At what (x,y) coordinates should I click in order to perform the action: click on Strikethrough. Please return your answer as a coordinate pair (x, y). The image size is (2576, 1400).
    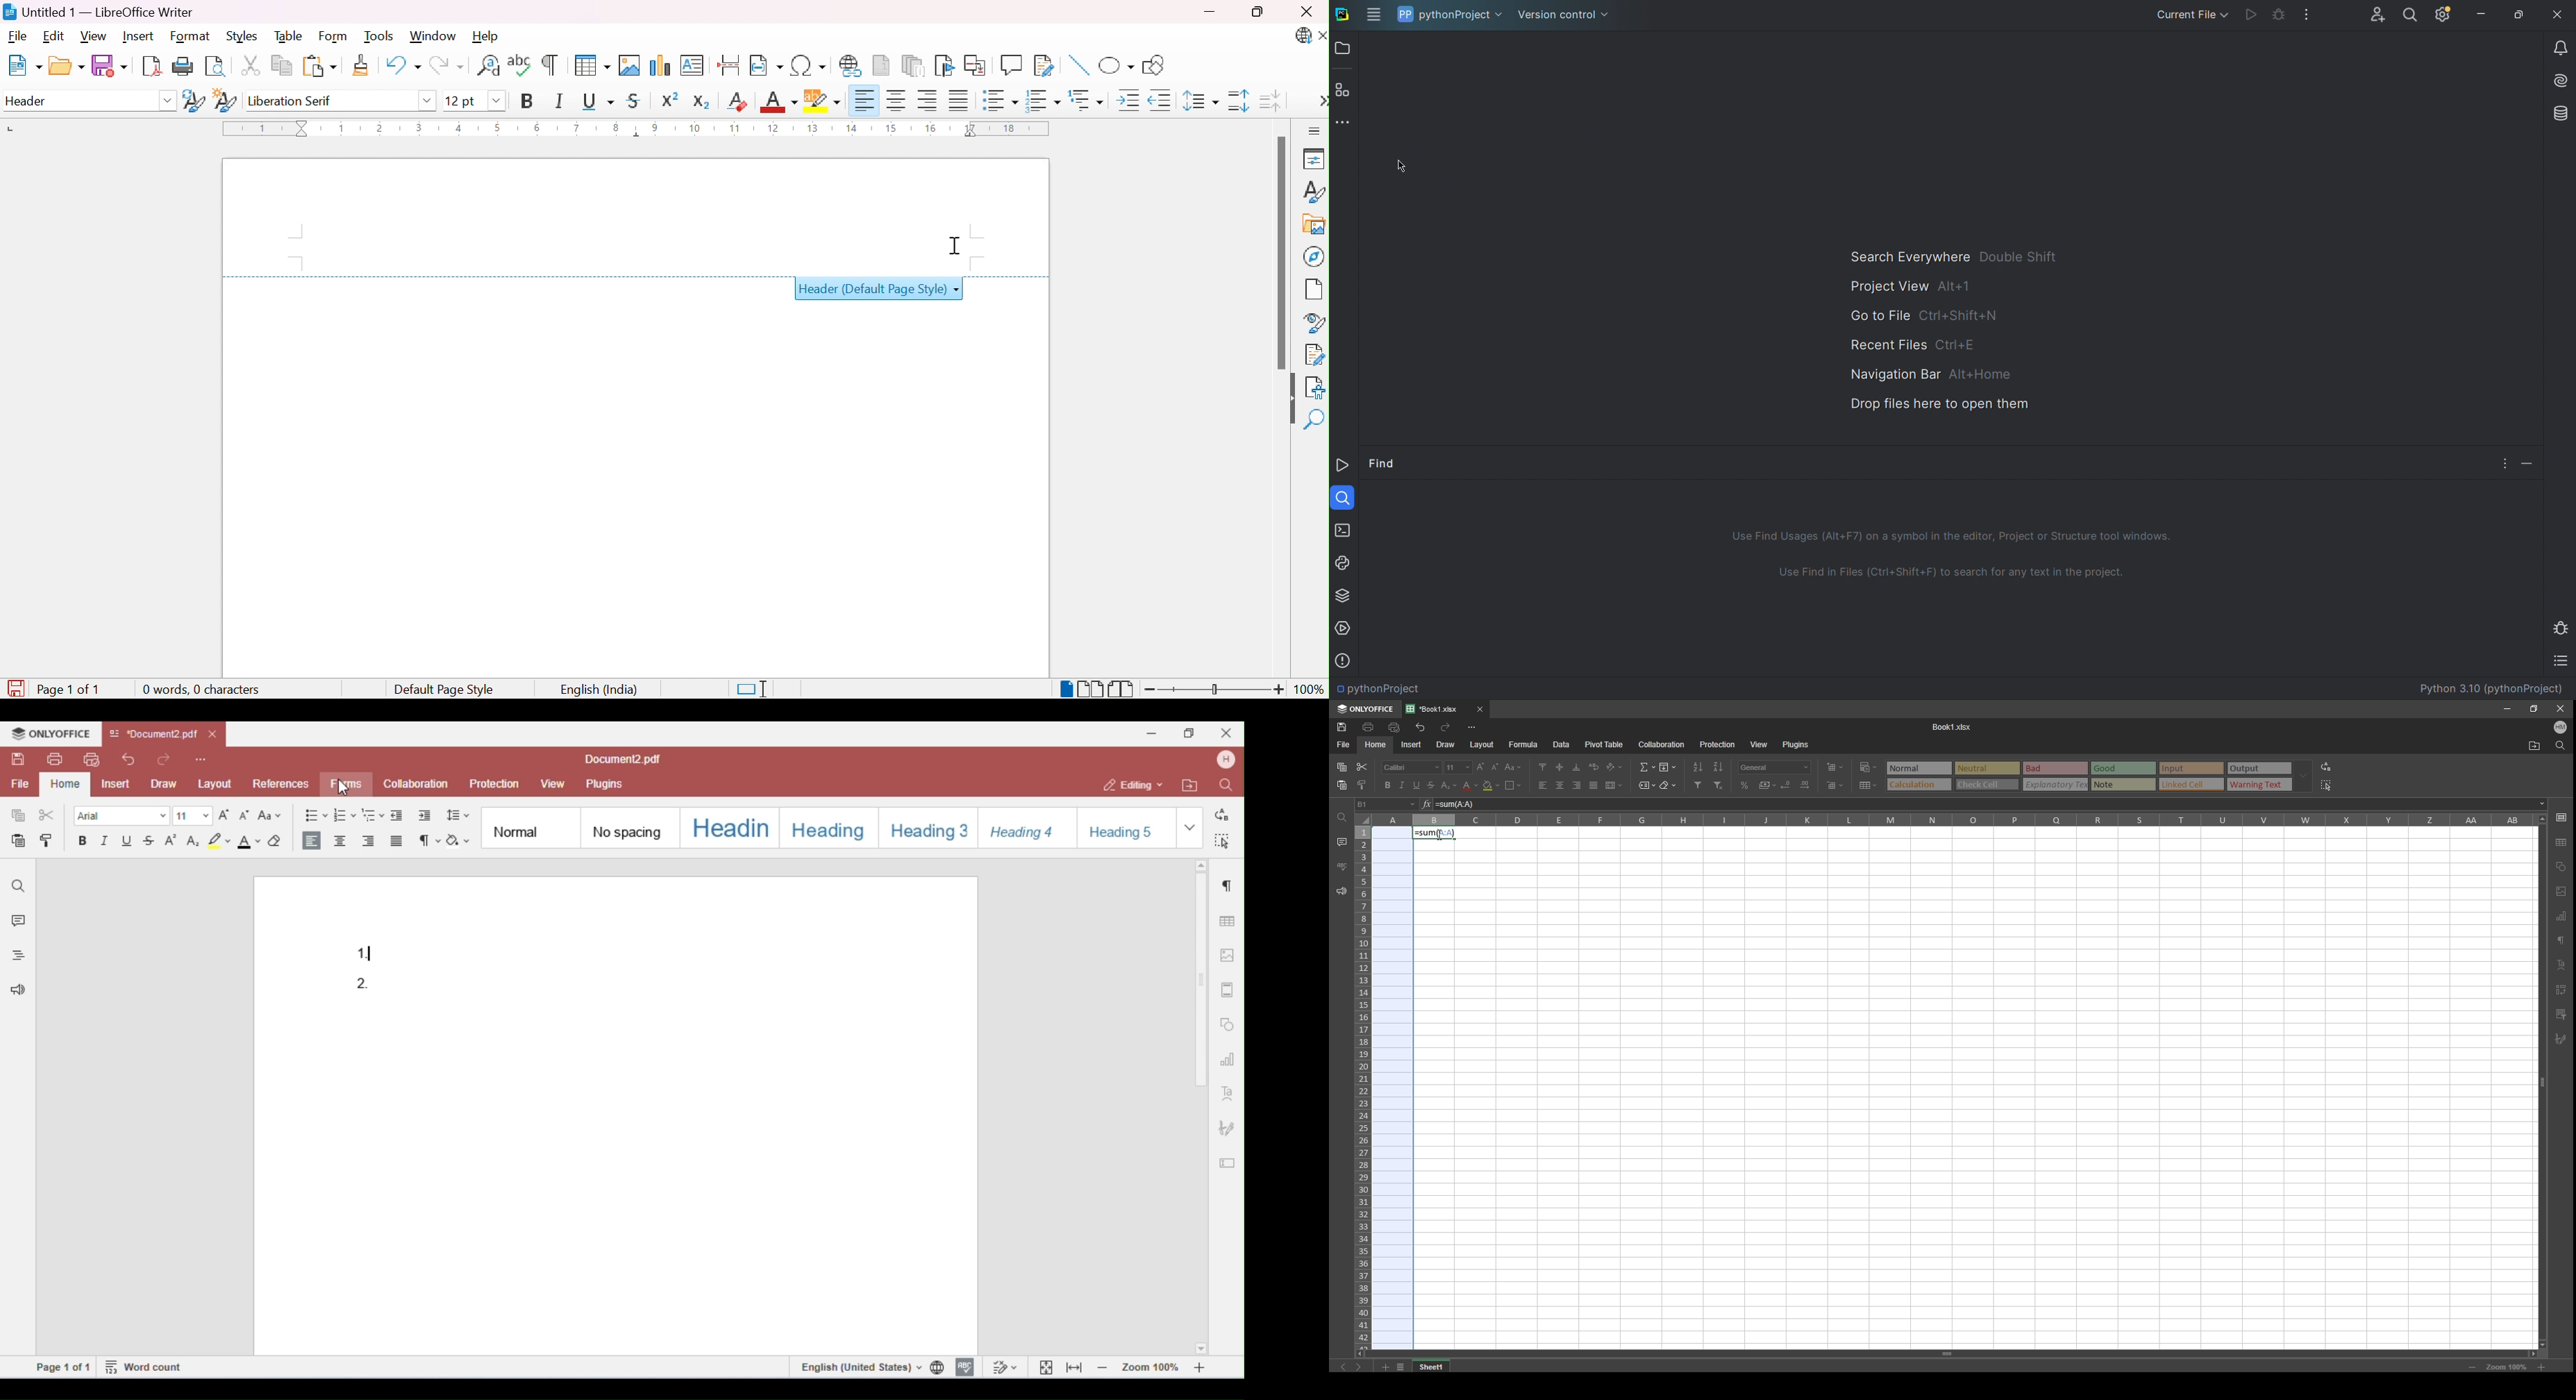
    Looking at the image, I should click on (635, 101).